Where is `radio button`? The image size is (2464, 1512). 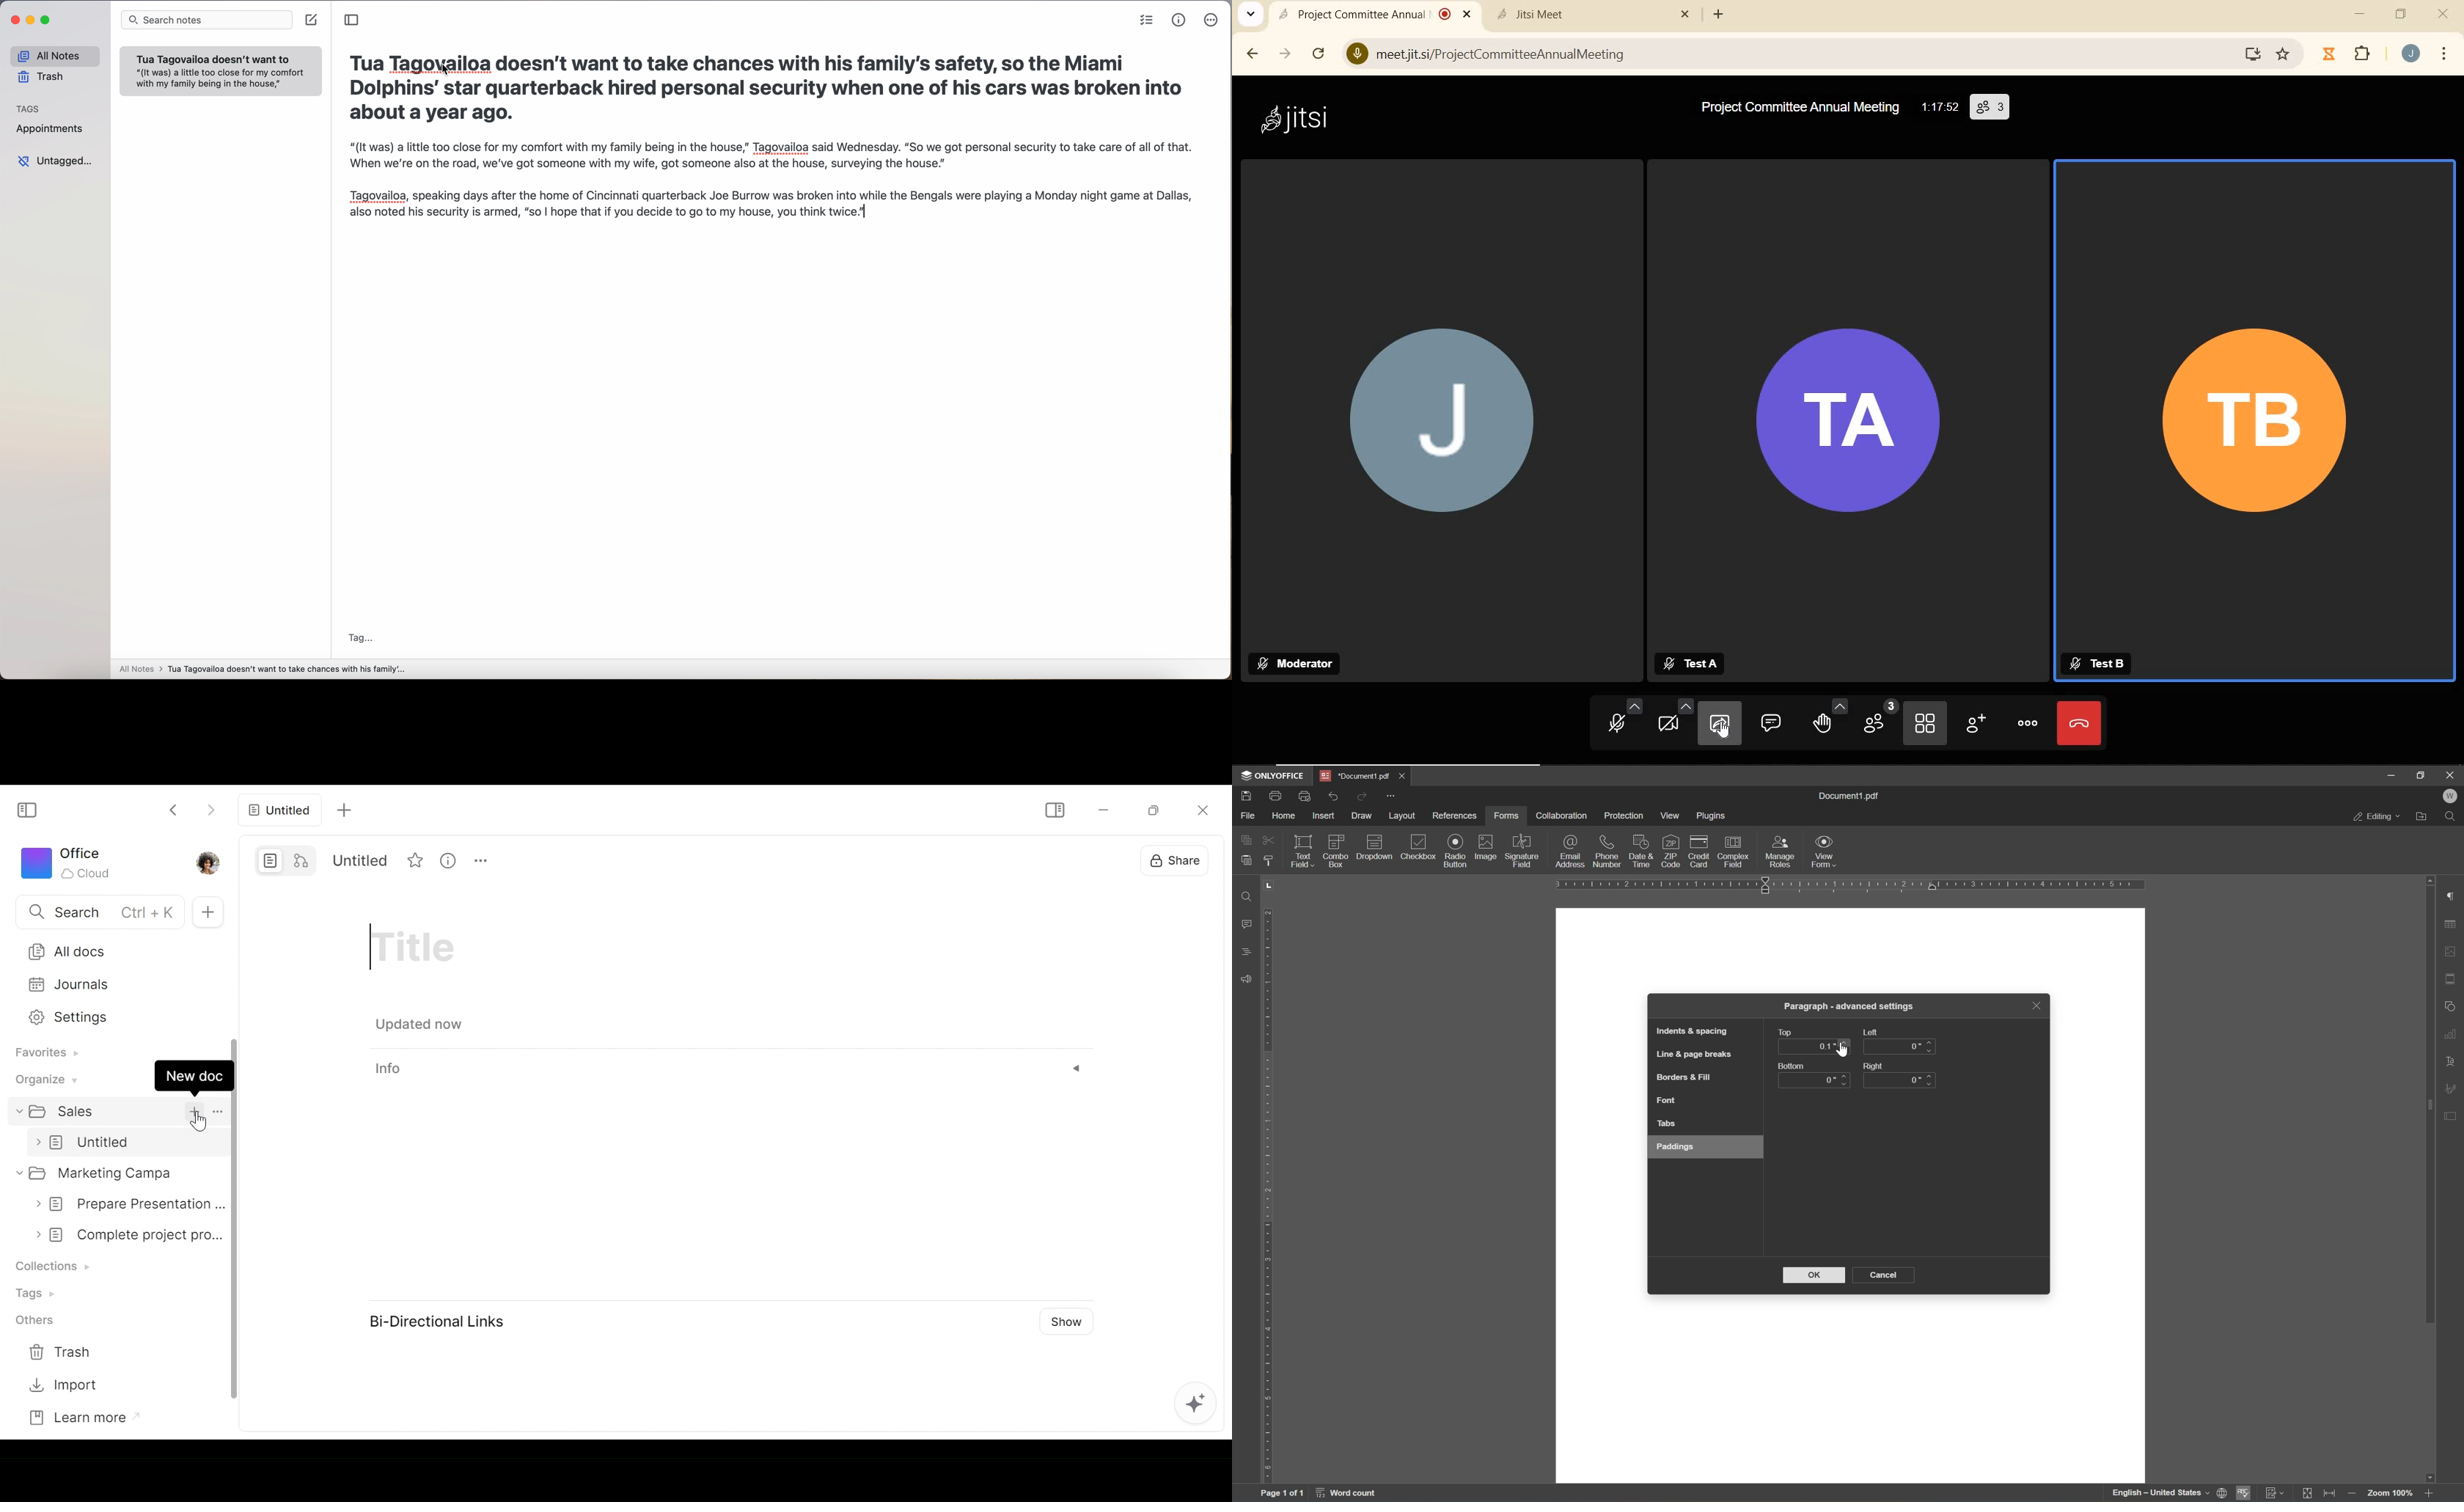 radio button is located at coordinates (1454, 853).